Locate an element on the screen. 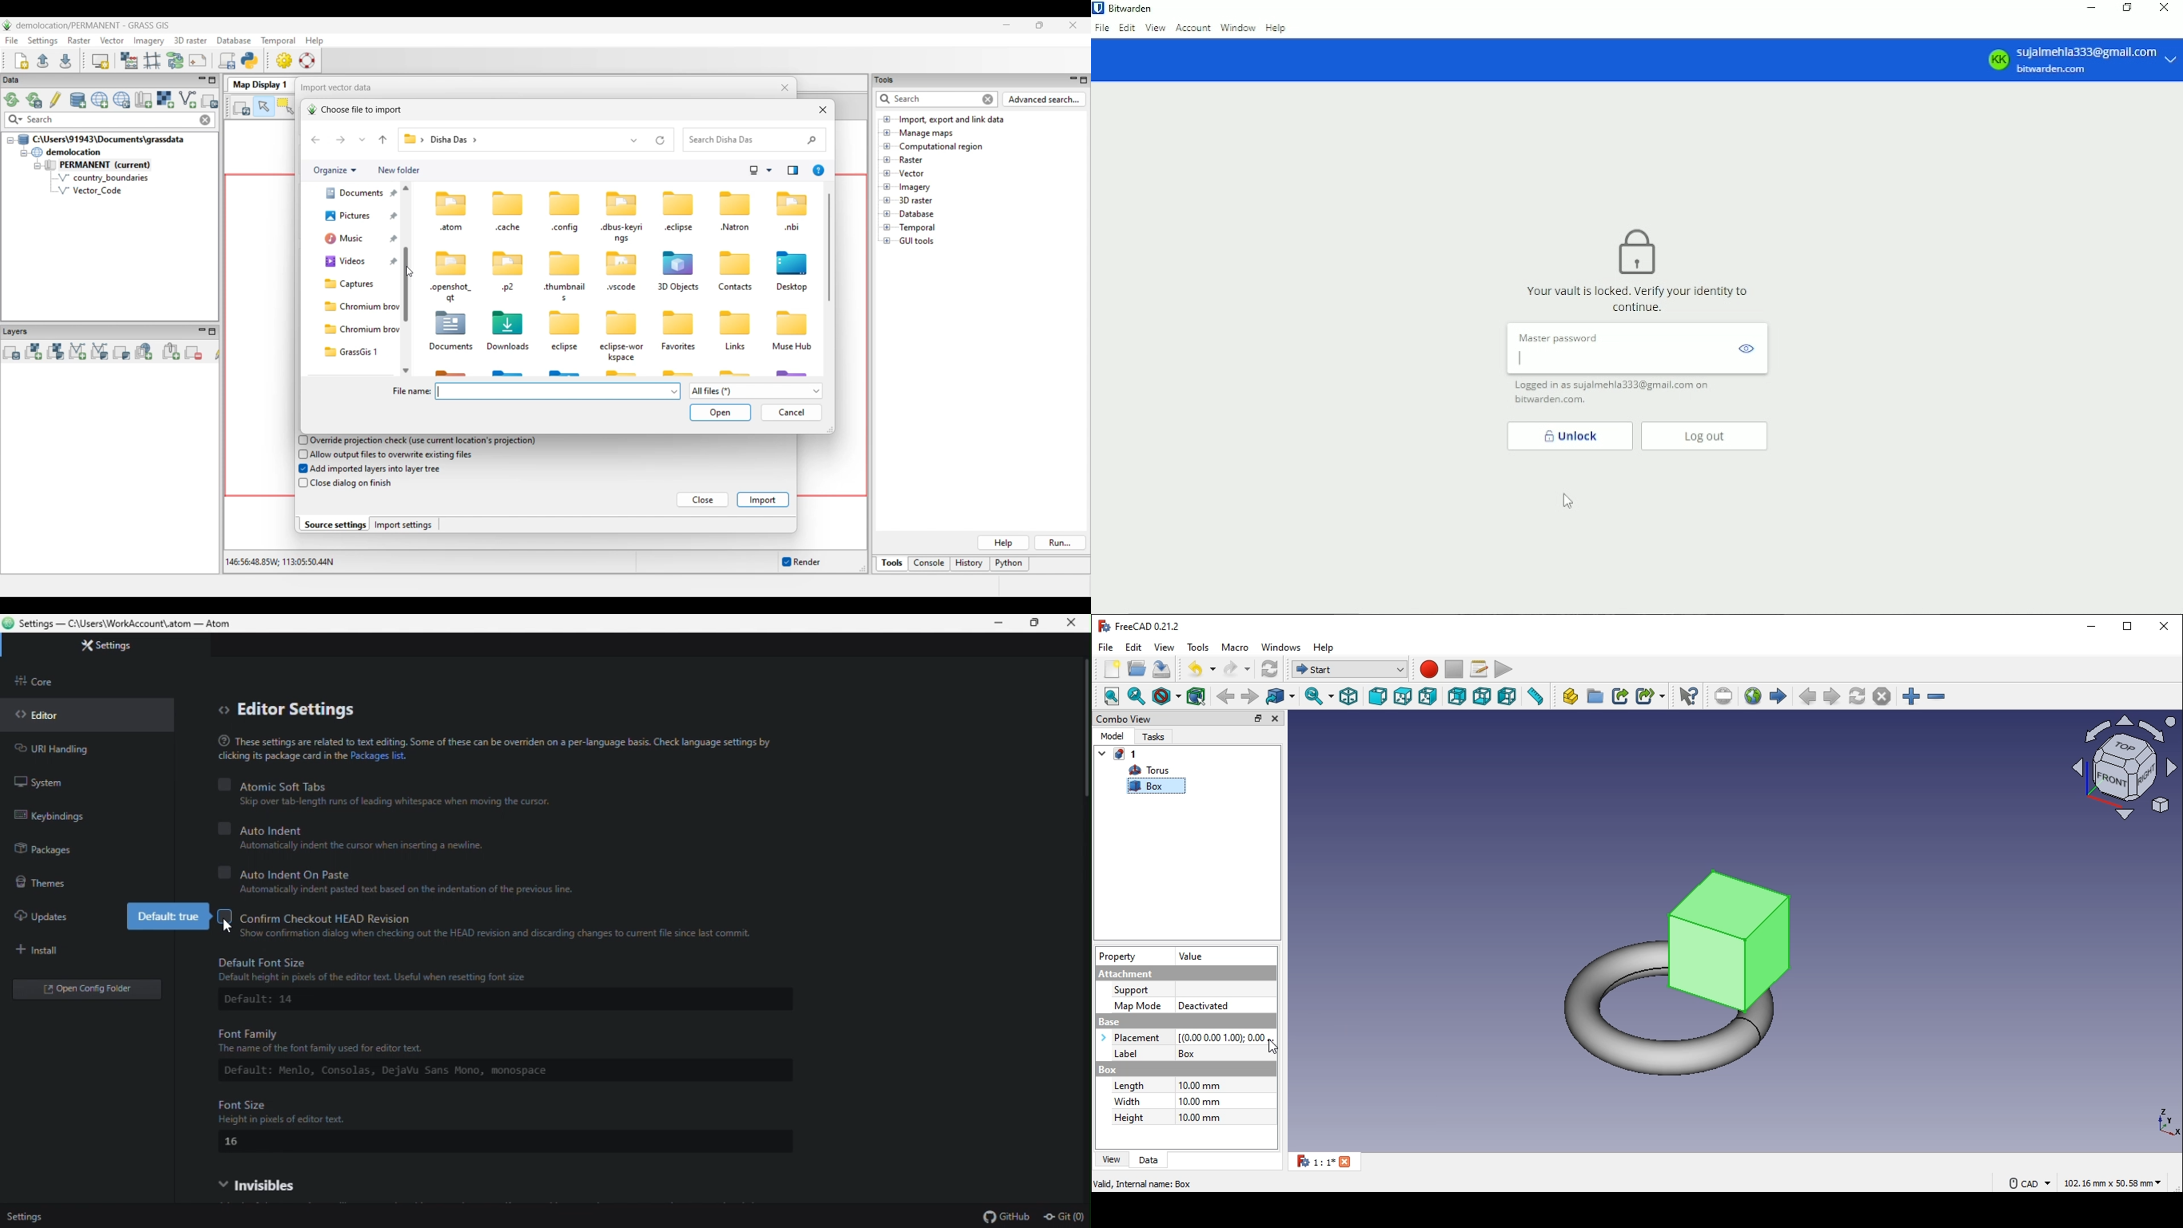  previouspage is located at coordinates (1807, 696).